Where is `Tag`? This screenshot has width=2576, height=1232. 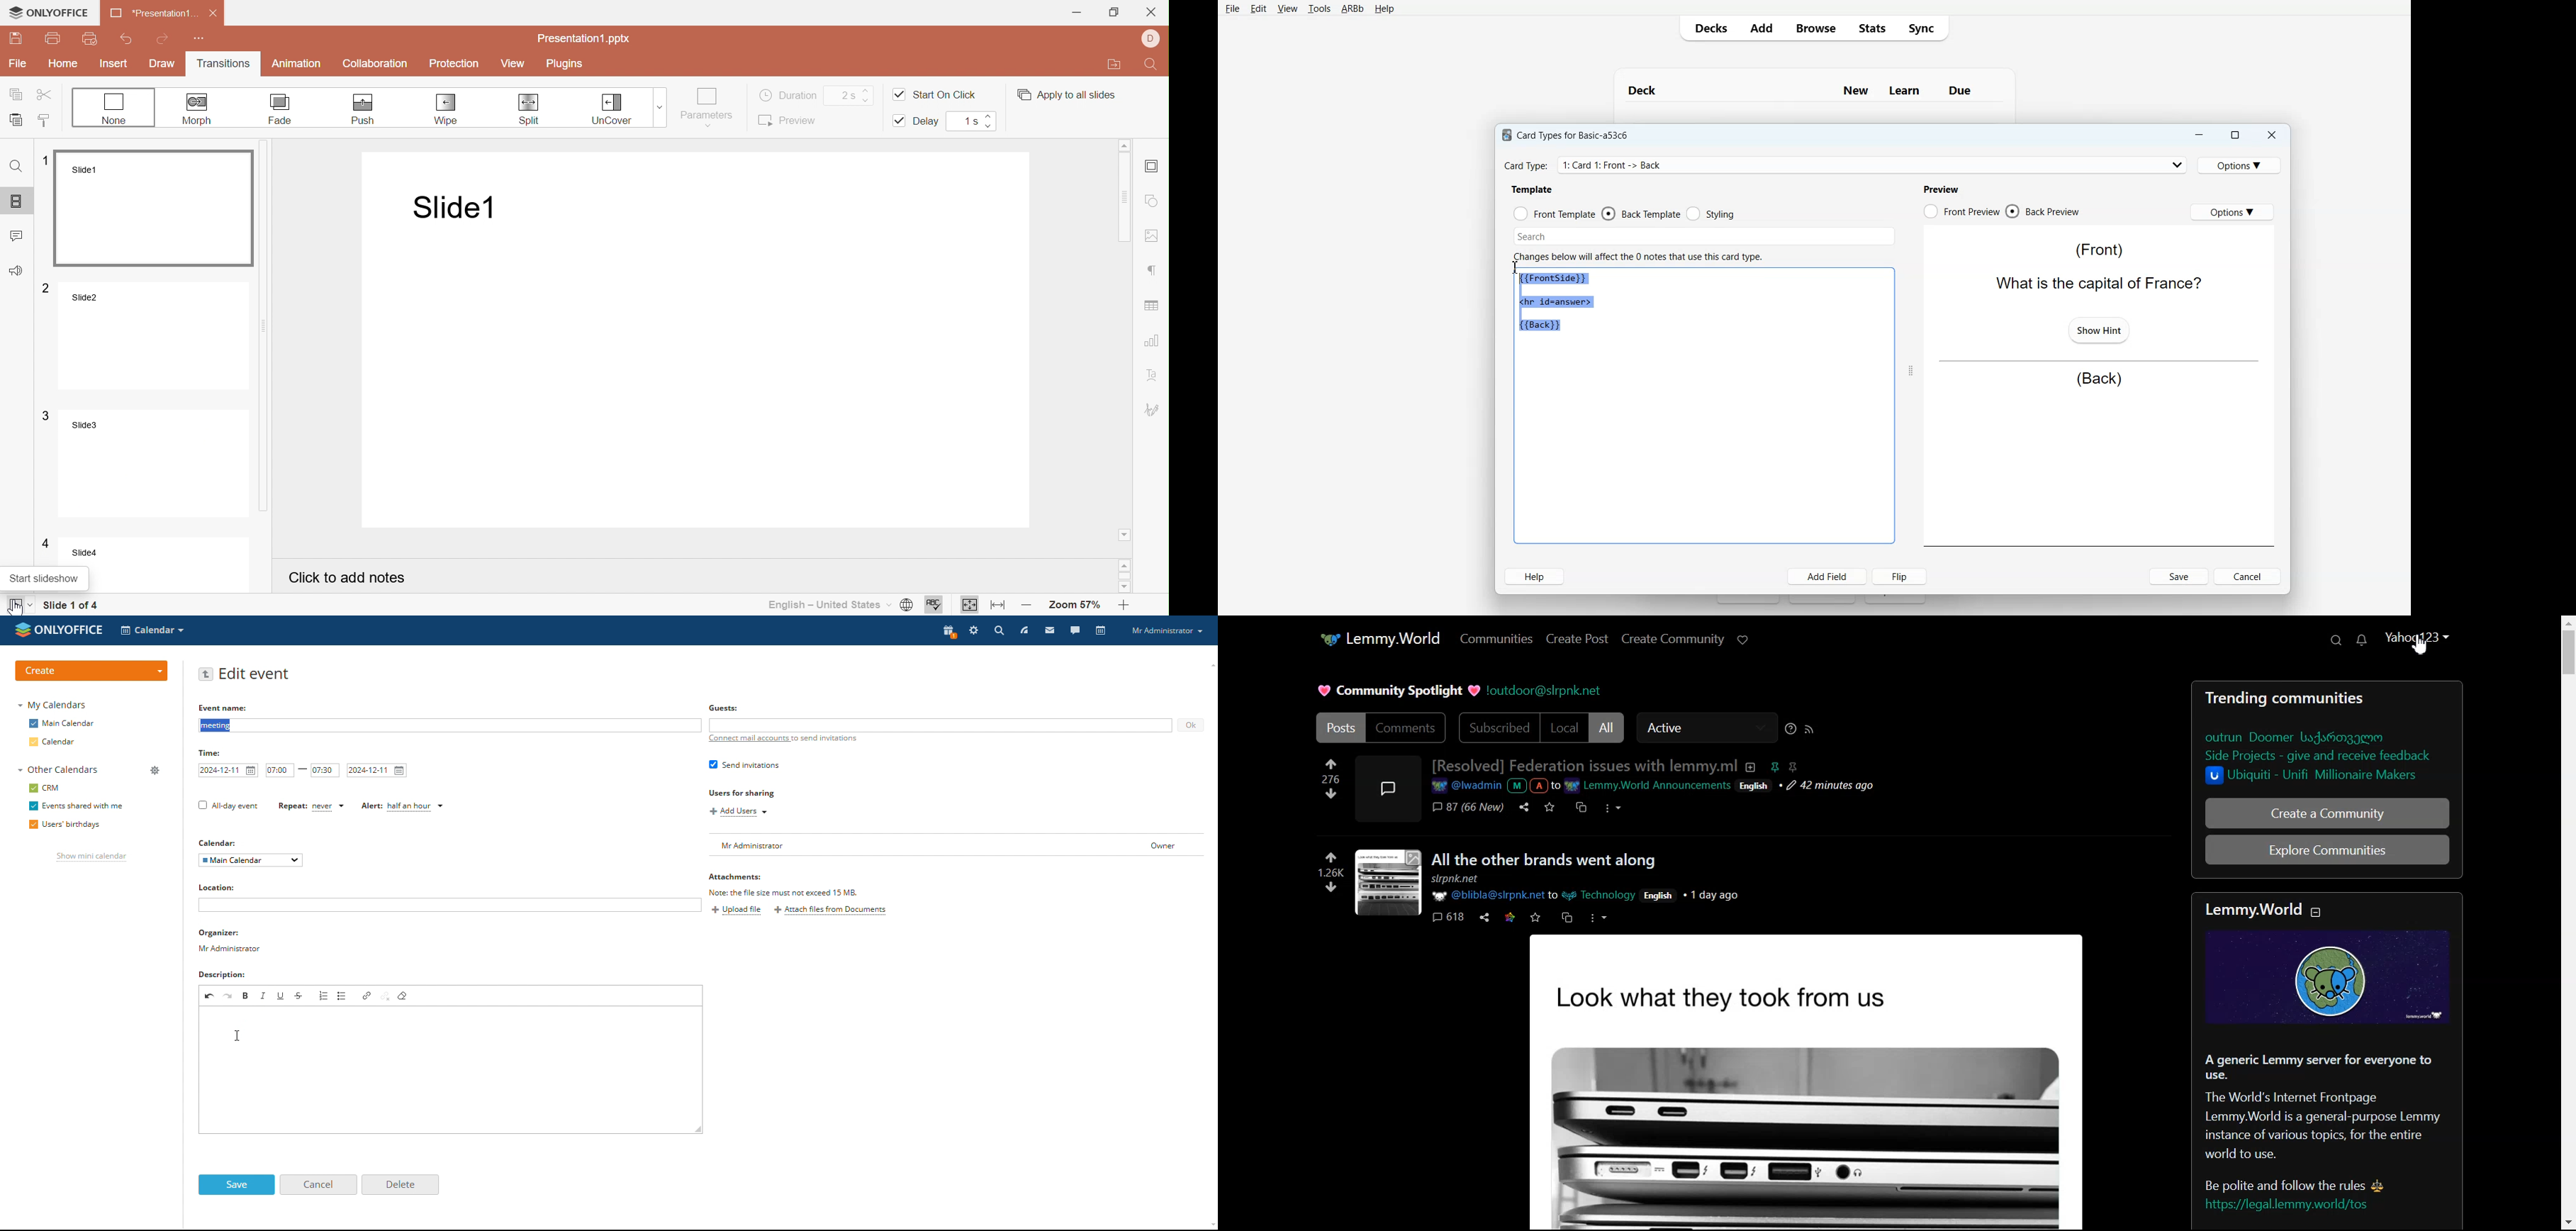 Tag is located at coordinates (1784, 767).